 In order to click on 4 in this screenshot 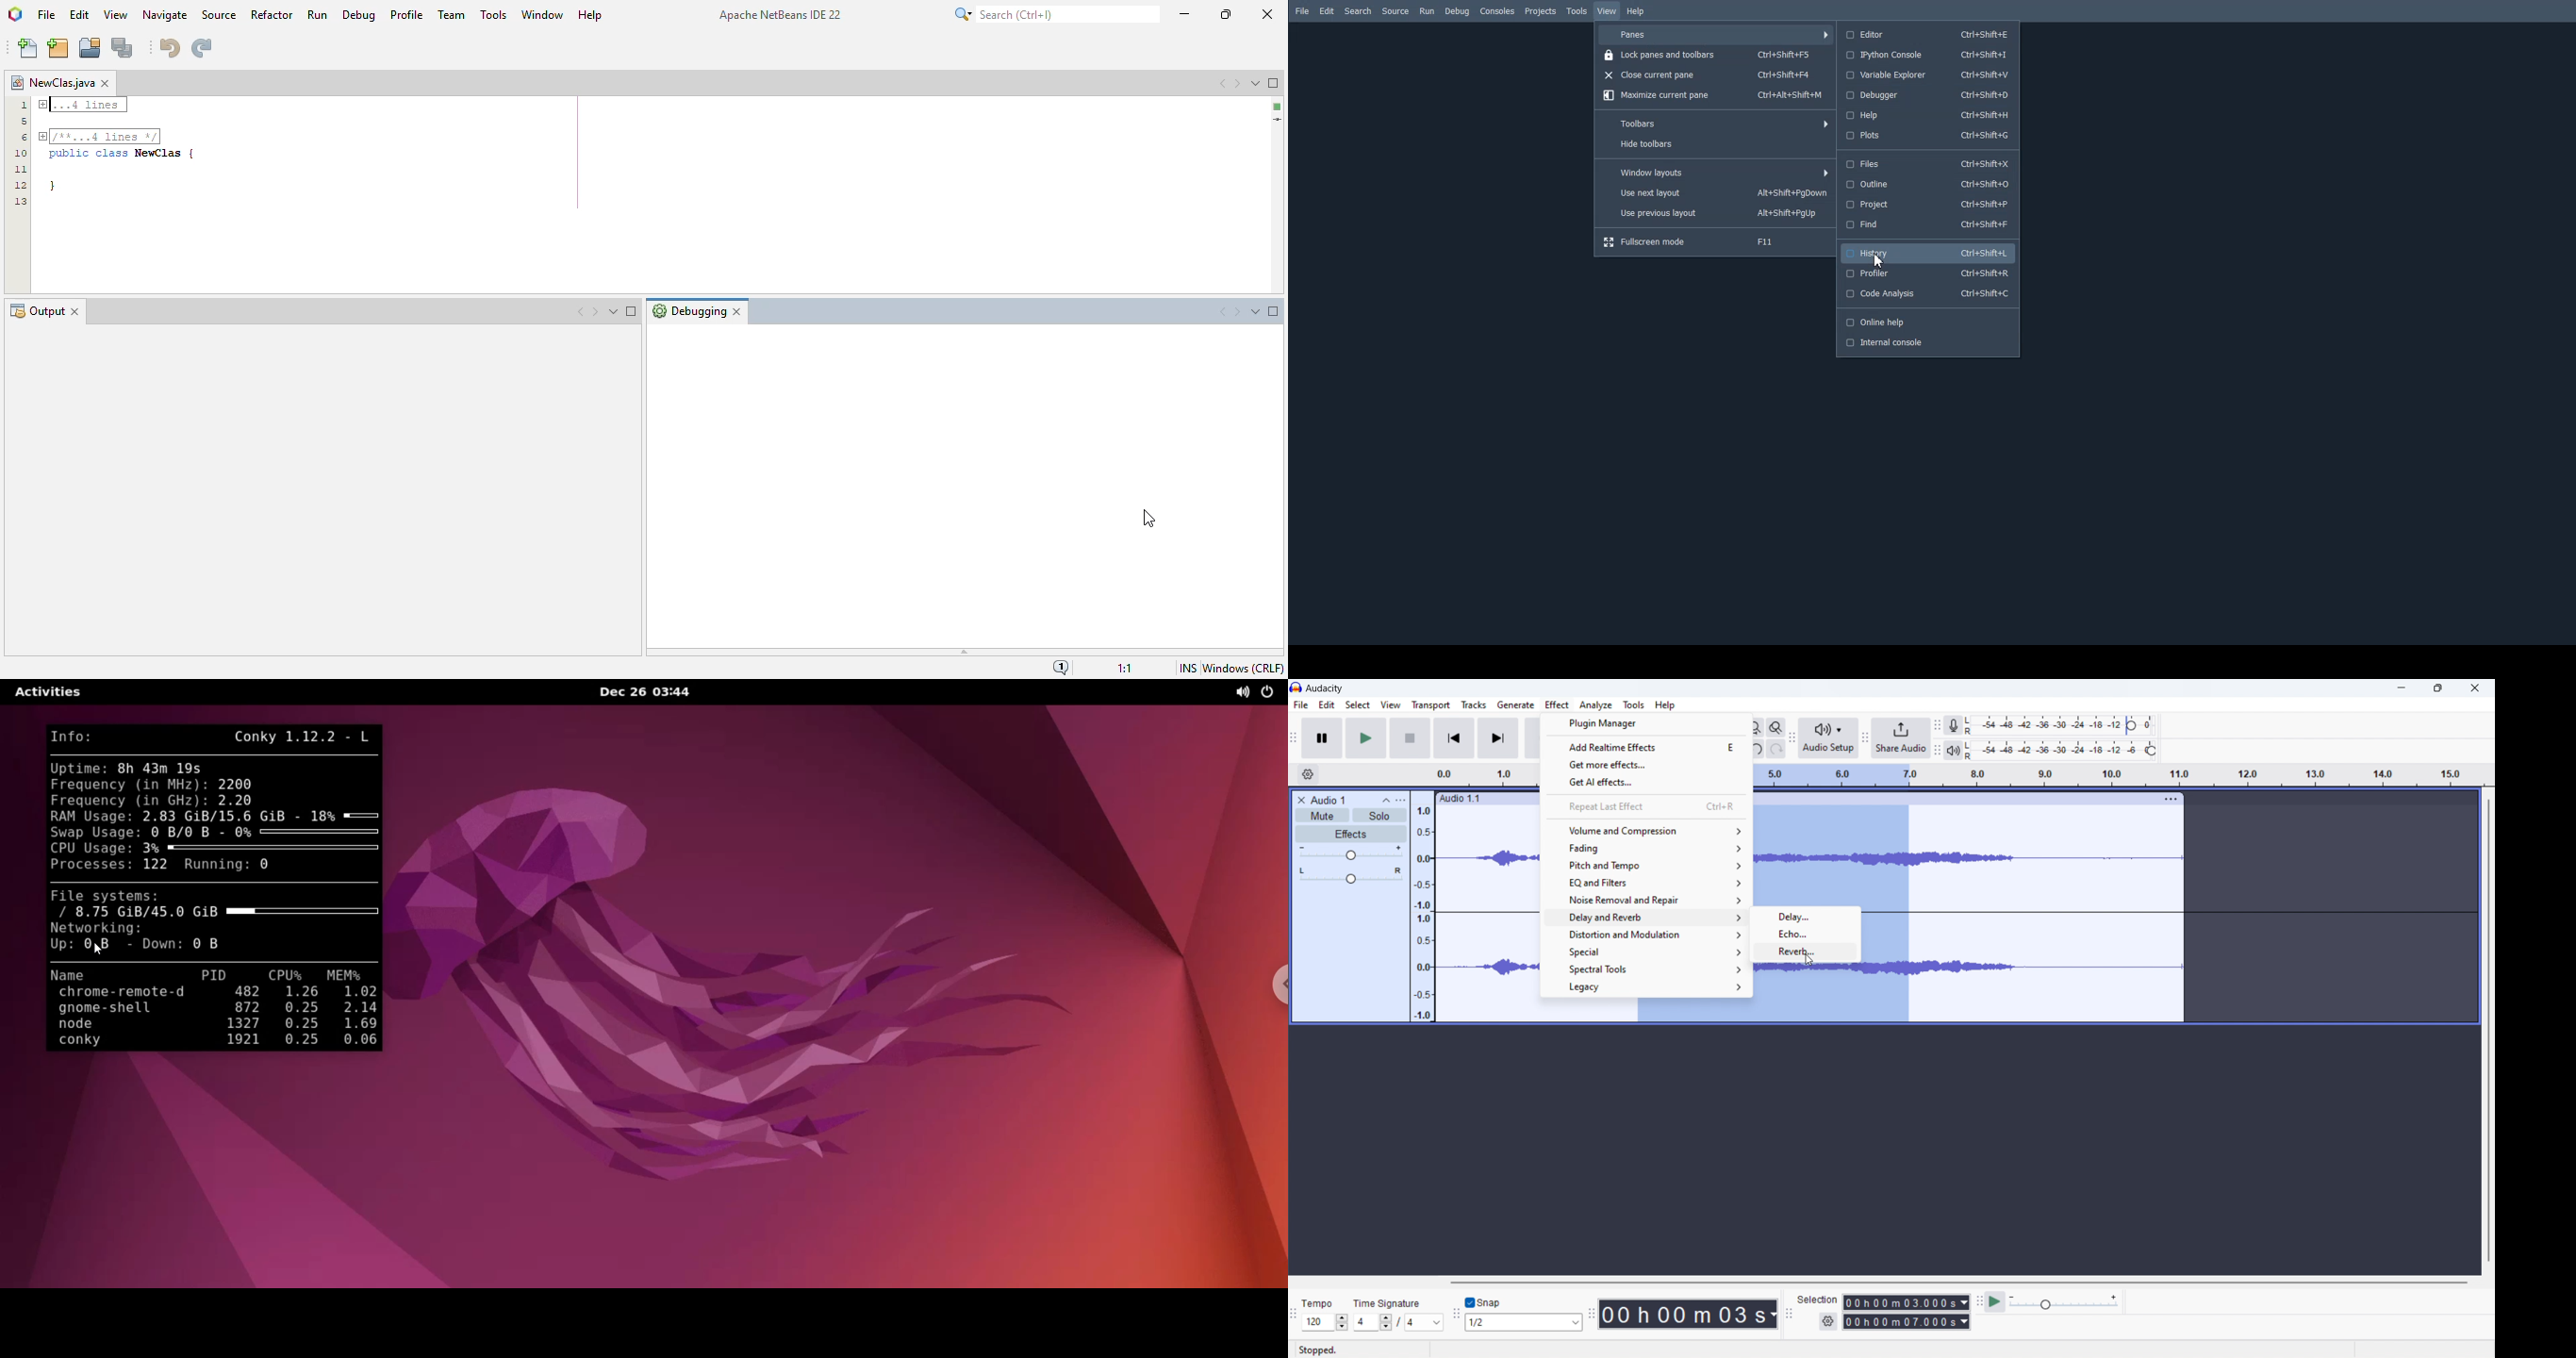, I will do `click(1371, 1323)`.